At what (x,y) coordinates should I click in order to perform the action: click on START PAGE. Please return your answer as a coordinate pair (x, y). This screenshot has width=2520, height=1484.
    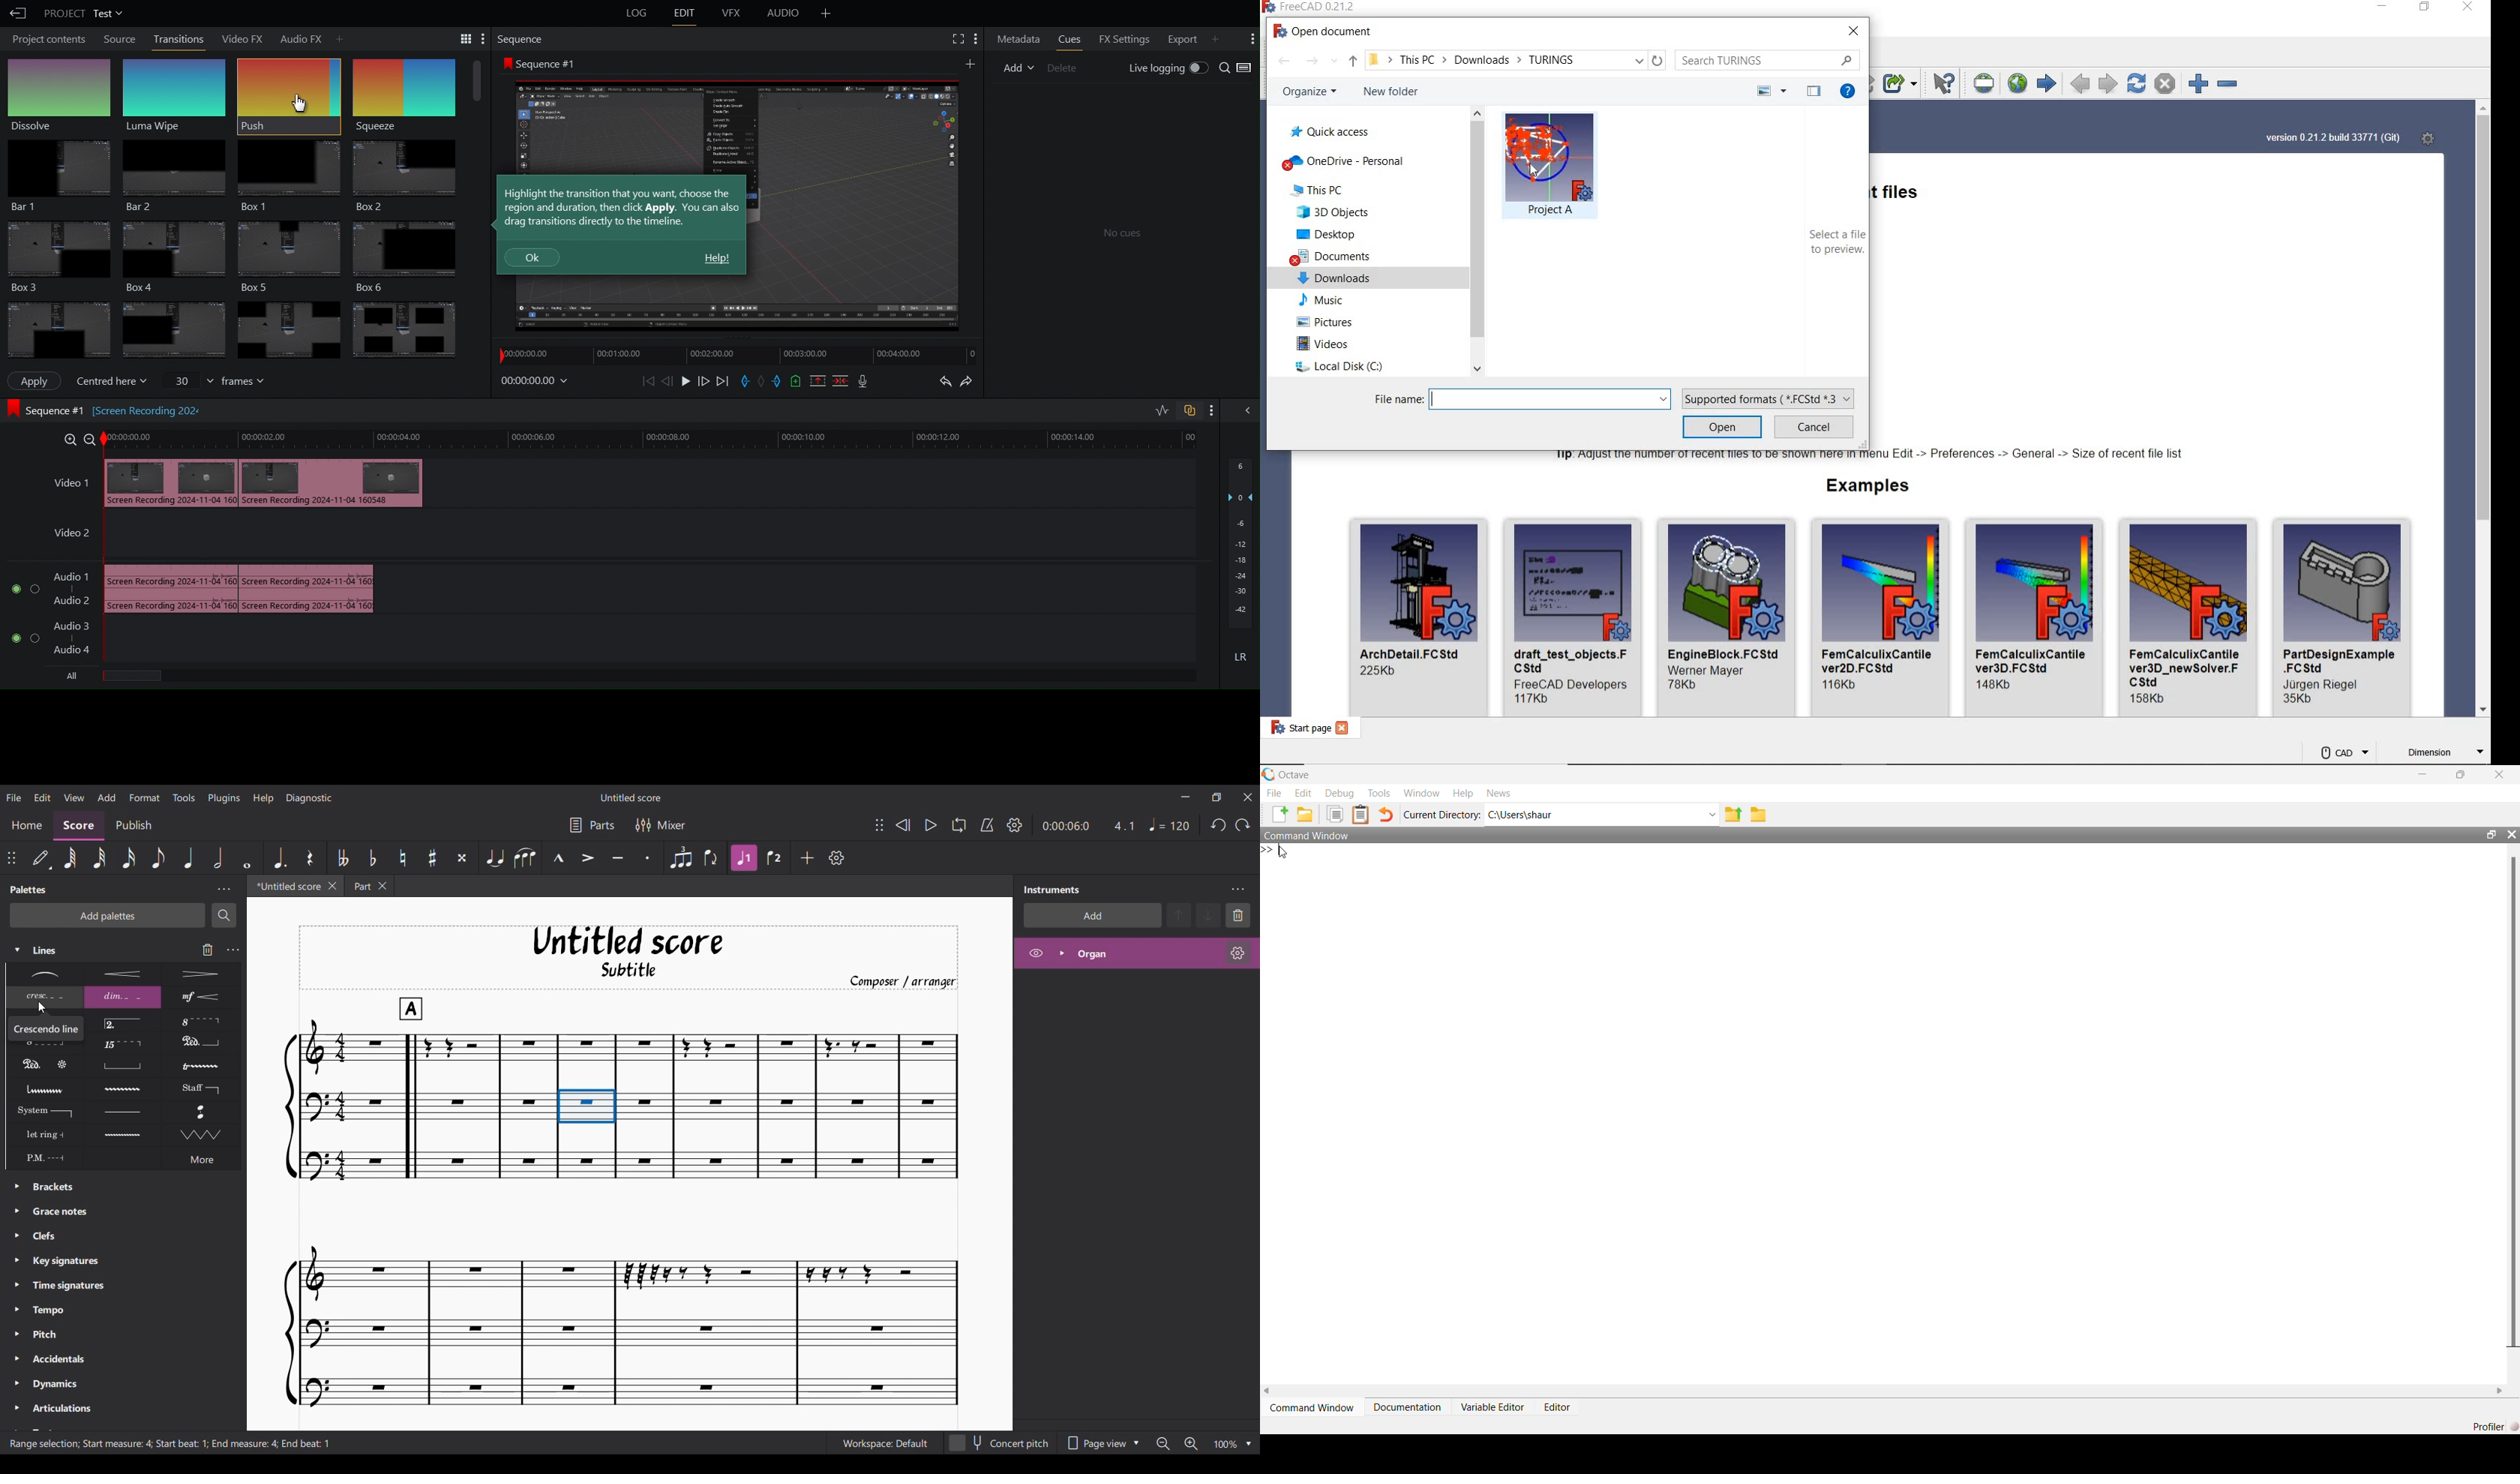
    Looking at the image, I should click on (1297, 727).